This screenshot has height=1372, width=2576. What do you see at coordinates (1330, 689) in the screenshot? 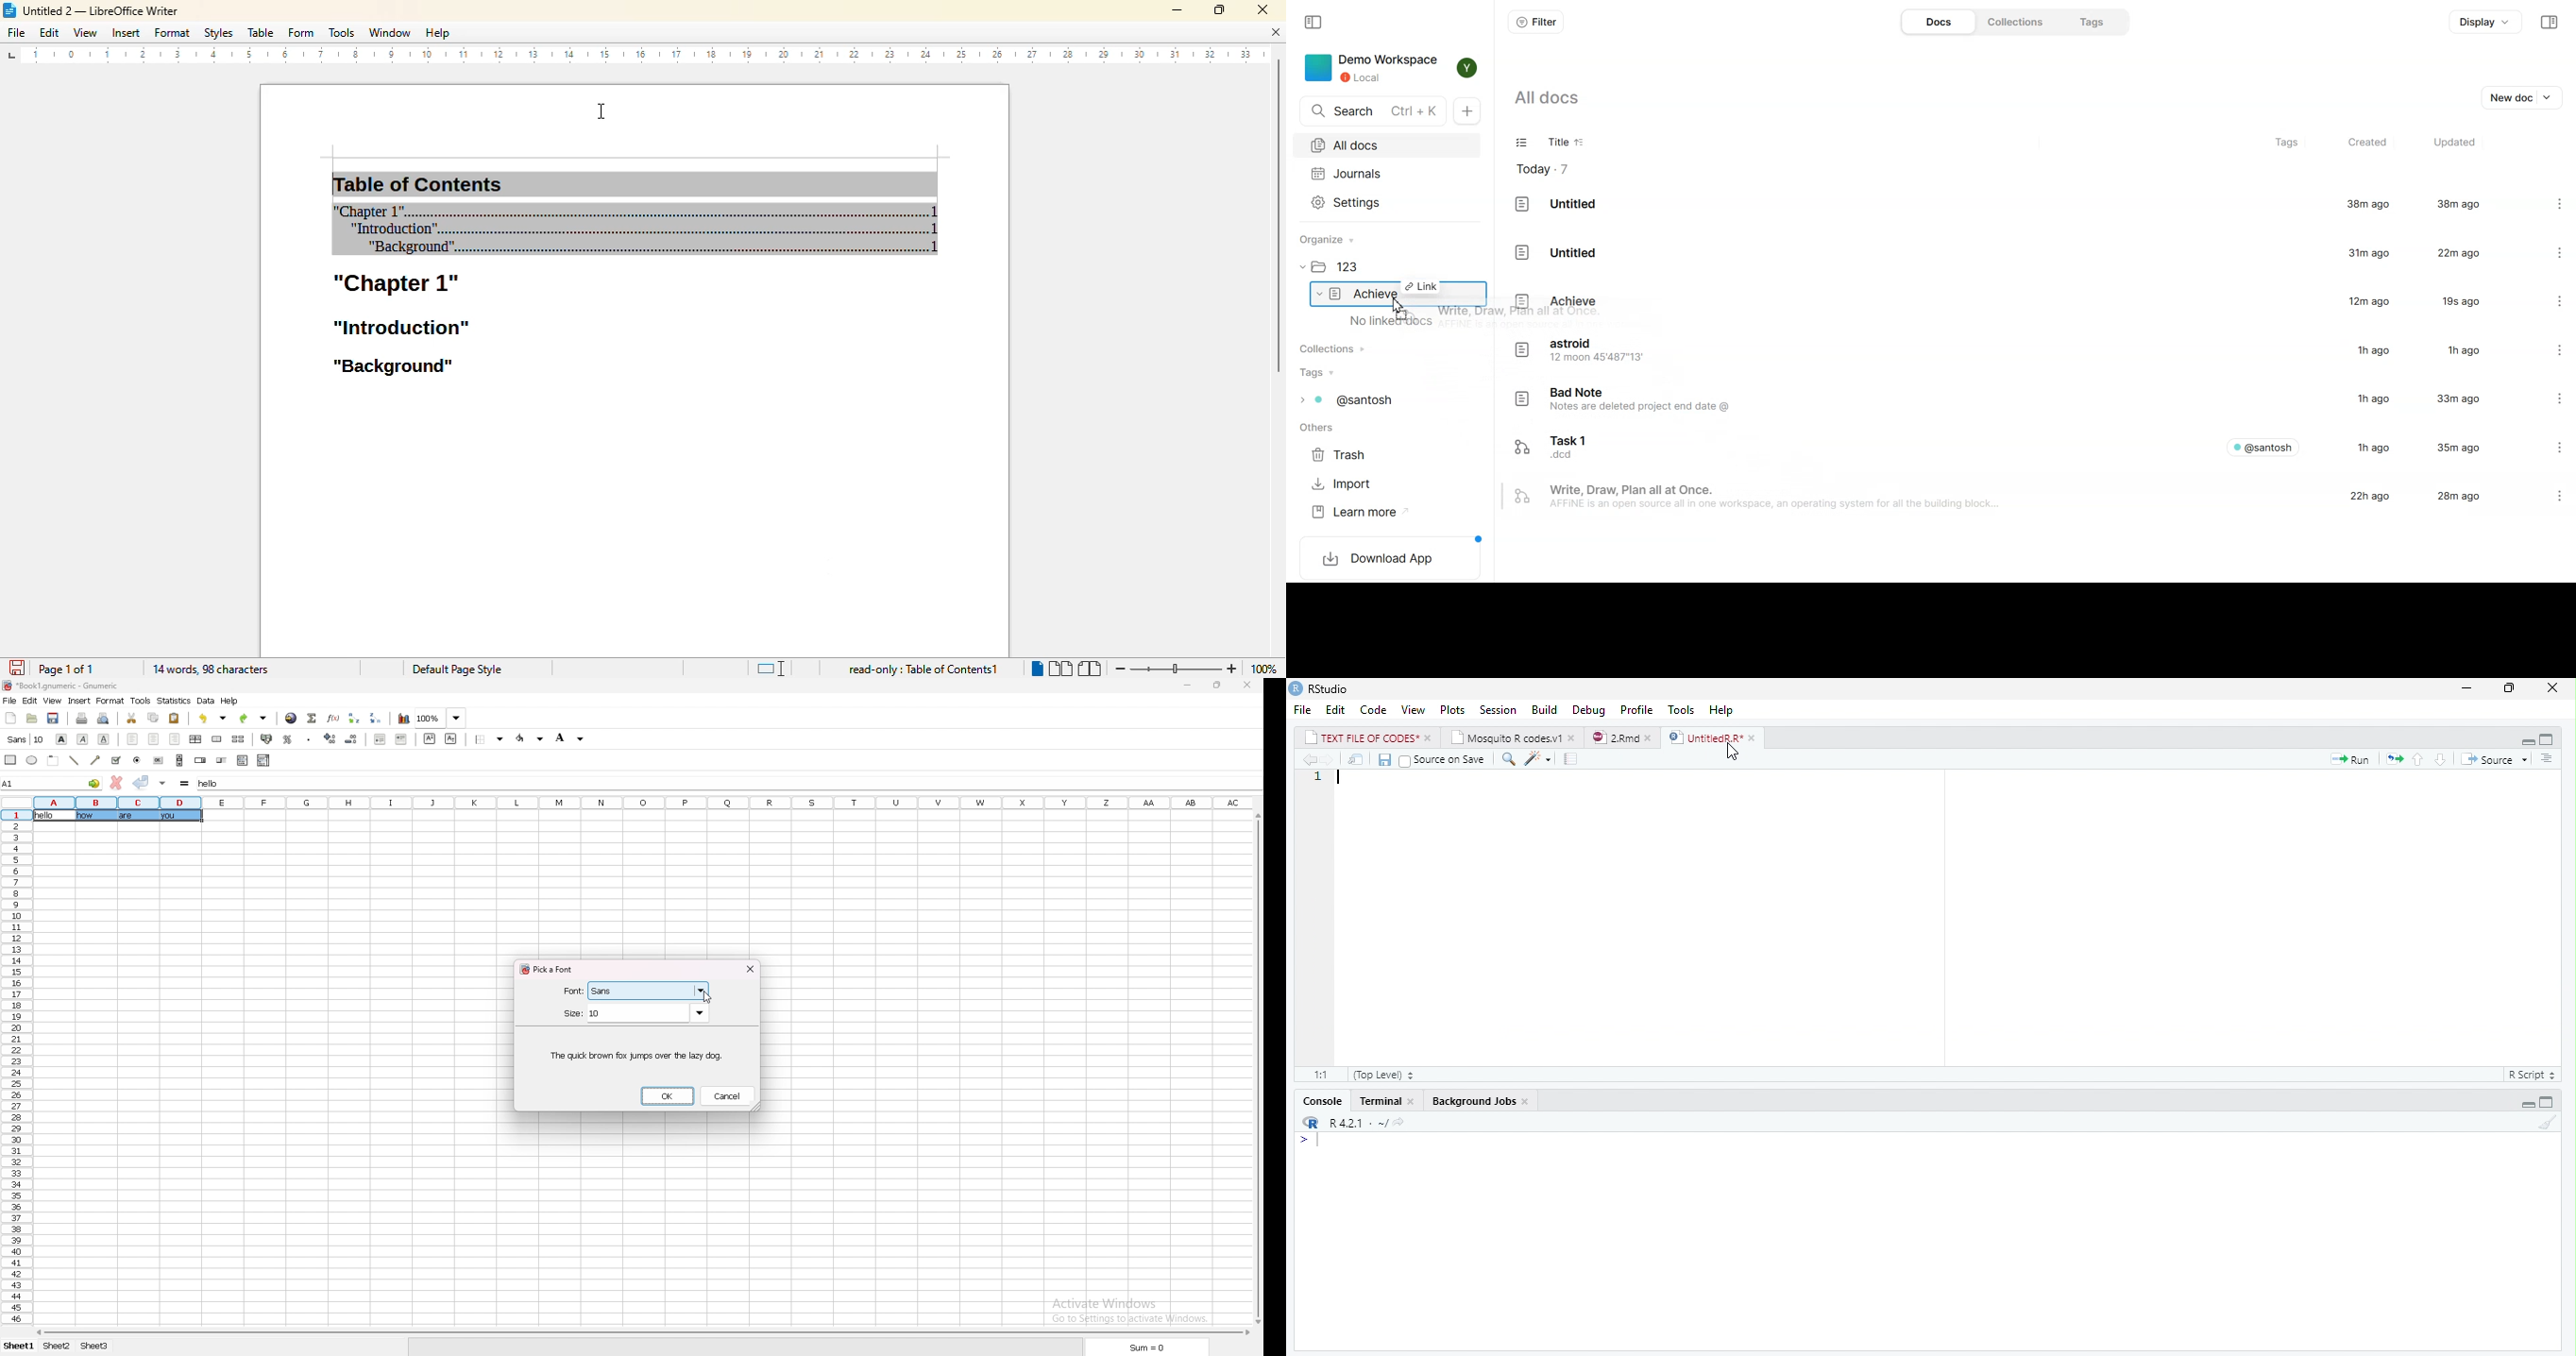
I see `RStudio` at bounding box center [1330, 689].